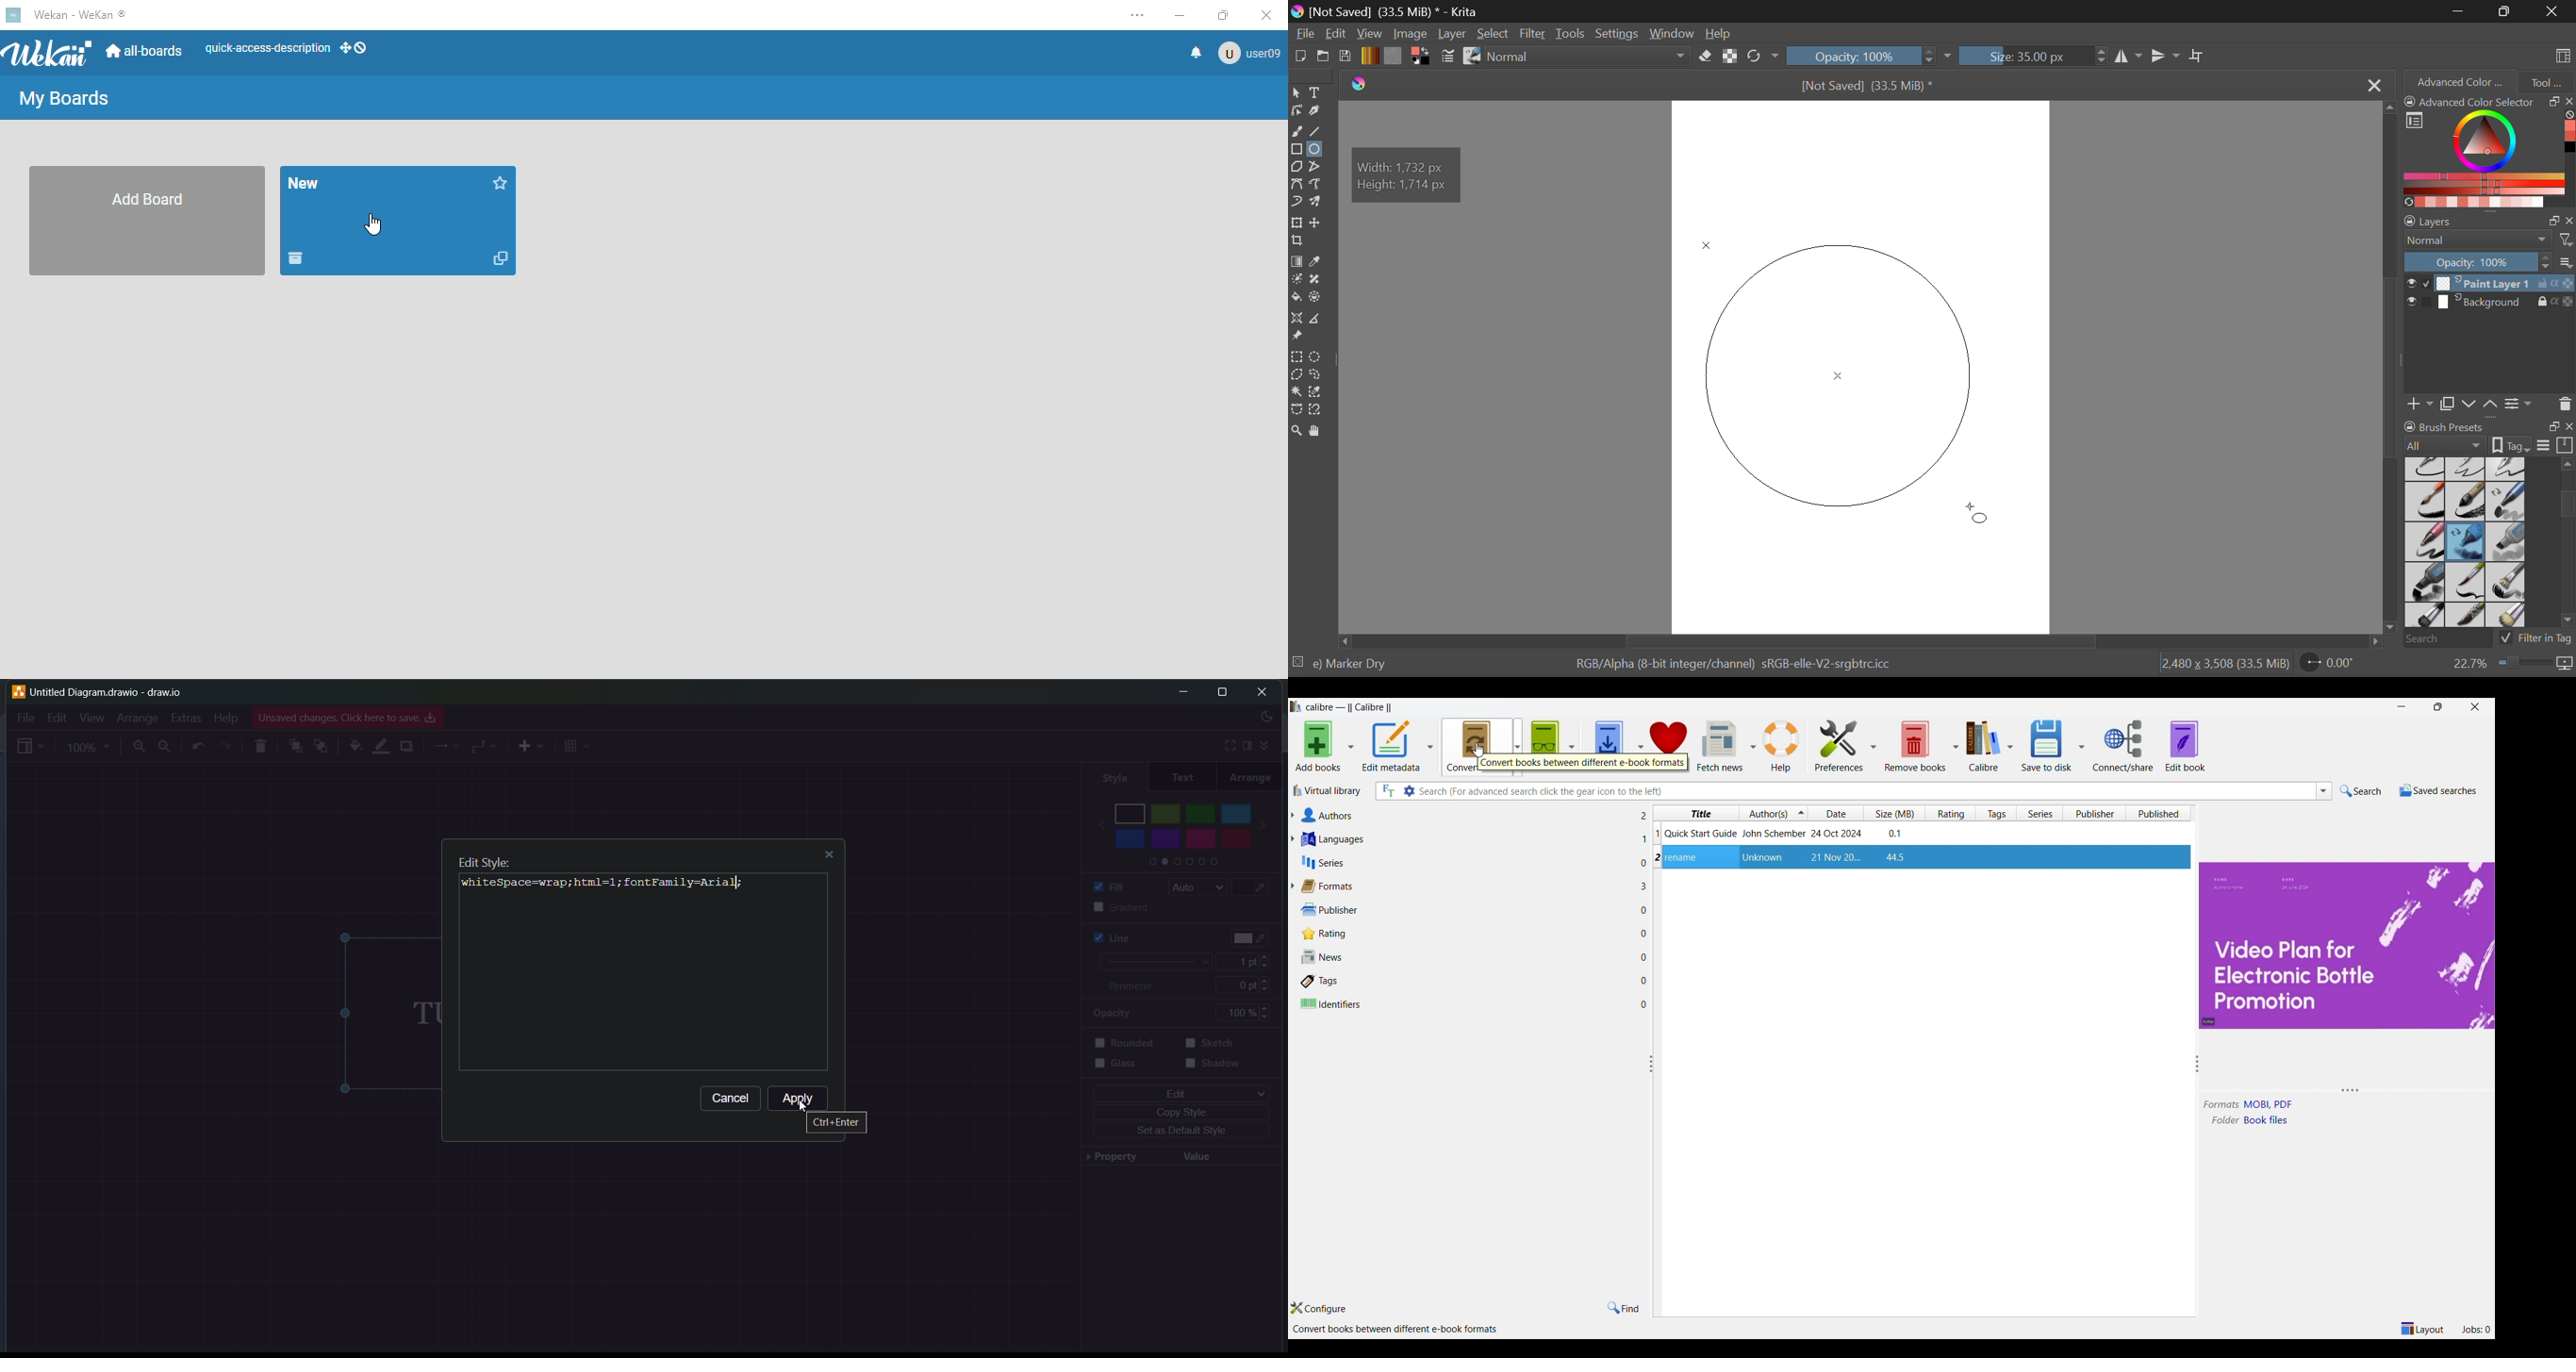  Describe the element at coordinates (2536, 637) in the screenshot. I see `Filter in Tag` at that location.